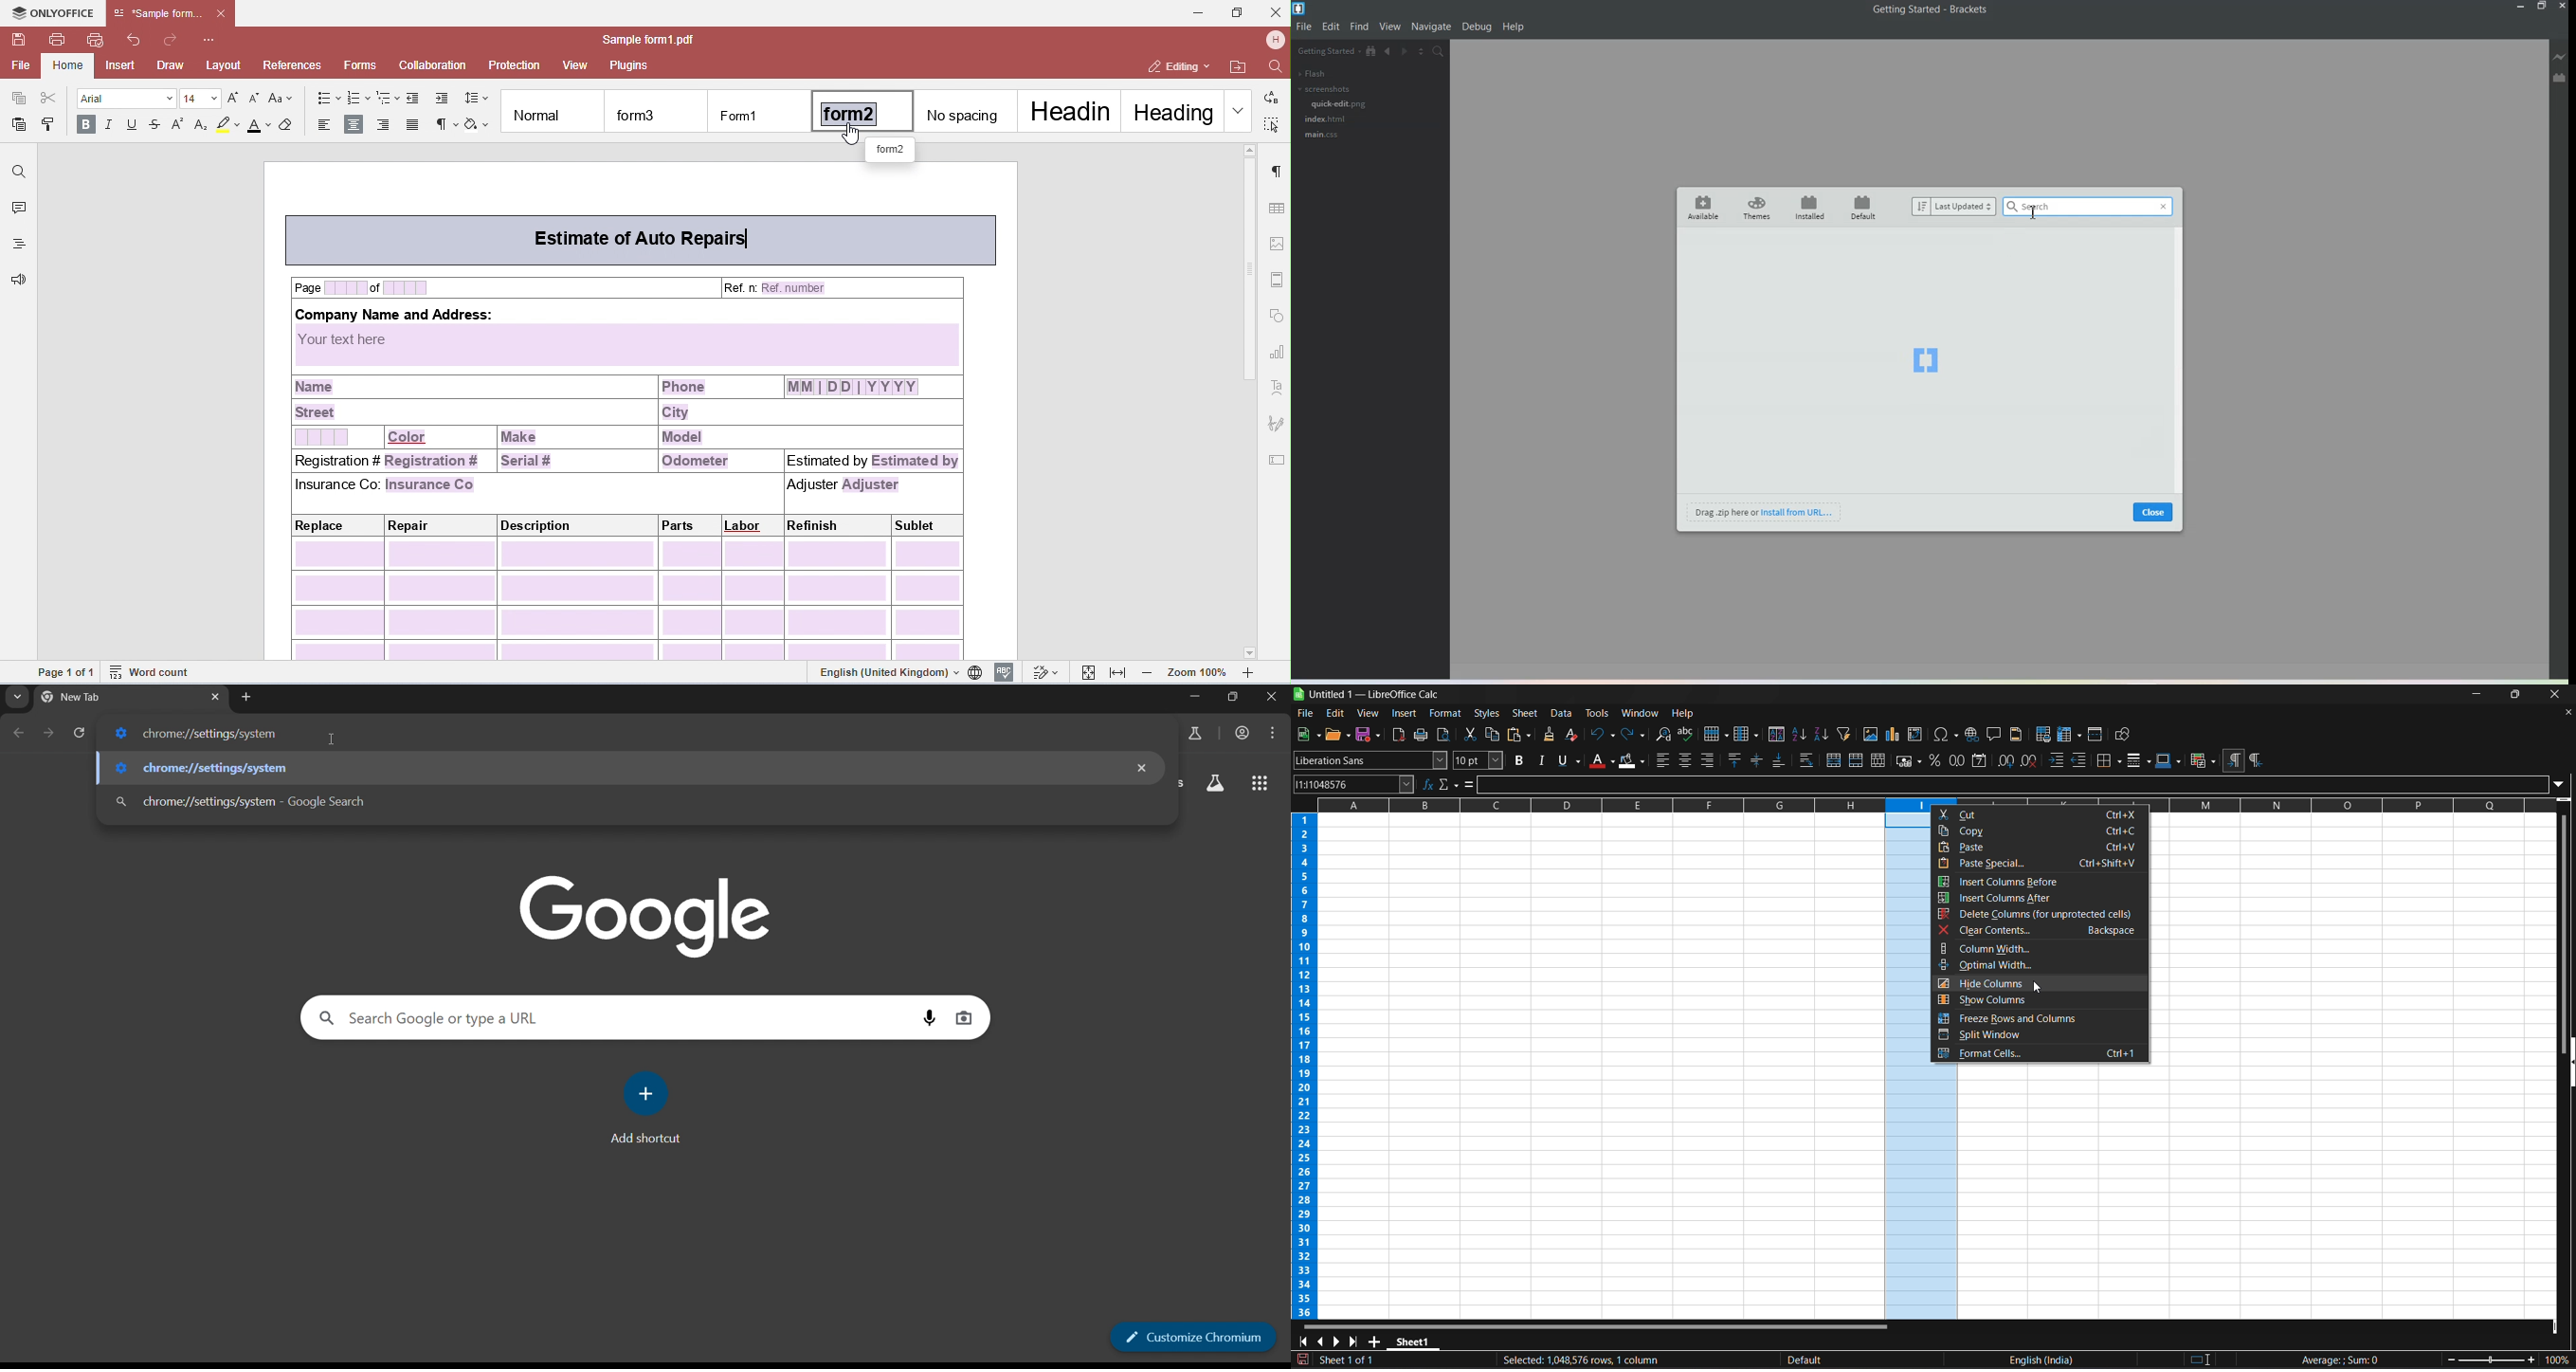  What do you see at coordinates (1300, 694) in the screenshot?
I see `logo` at bounding box center [1300, 694].